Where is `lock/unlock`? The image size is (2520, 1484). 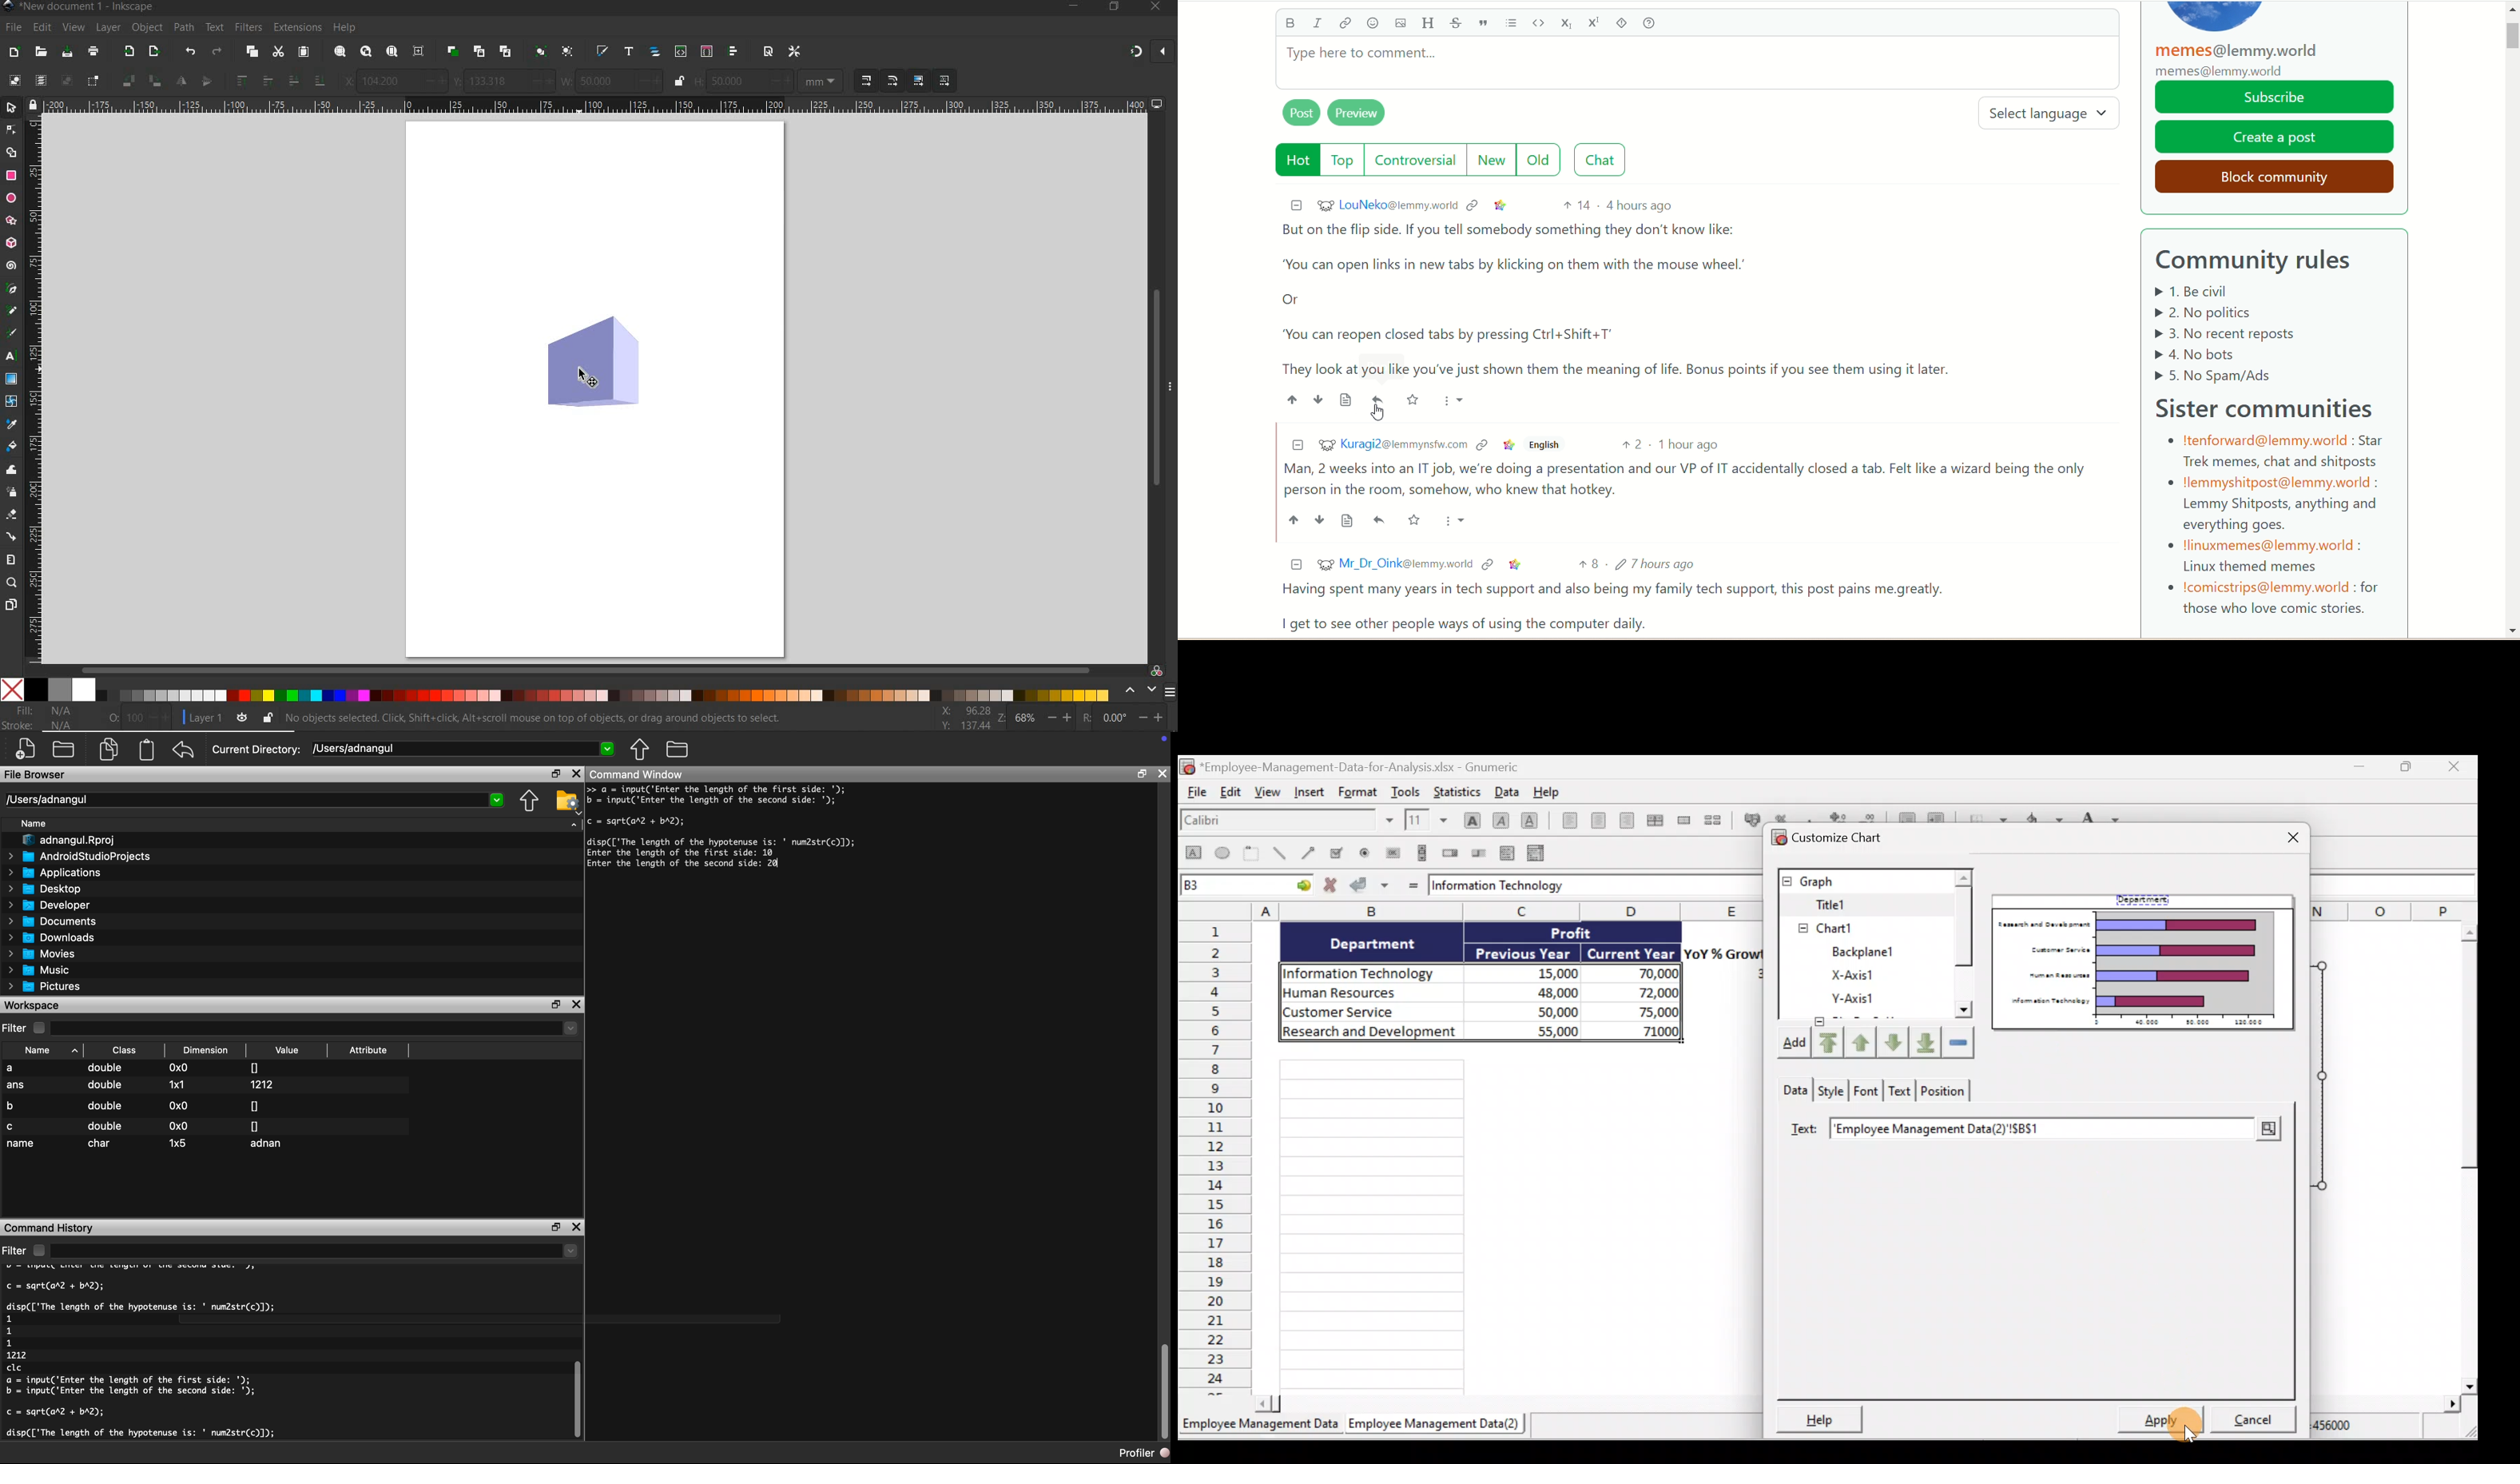 lock/unlock is located at coordinates (679, 81).